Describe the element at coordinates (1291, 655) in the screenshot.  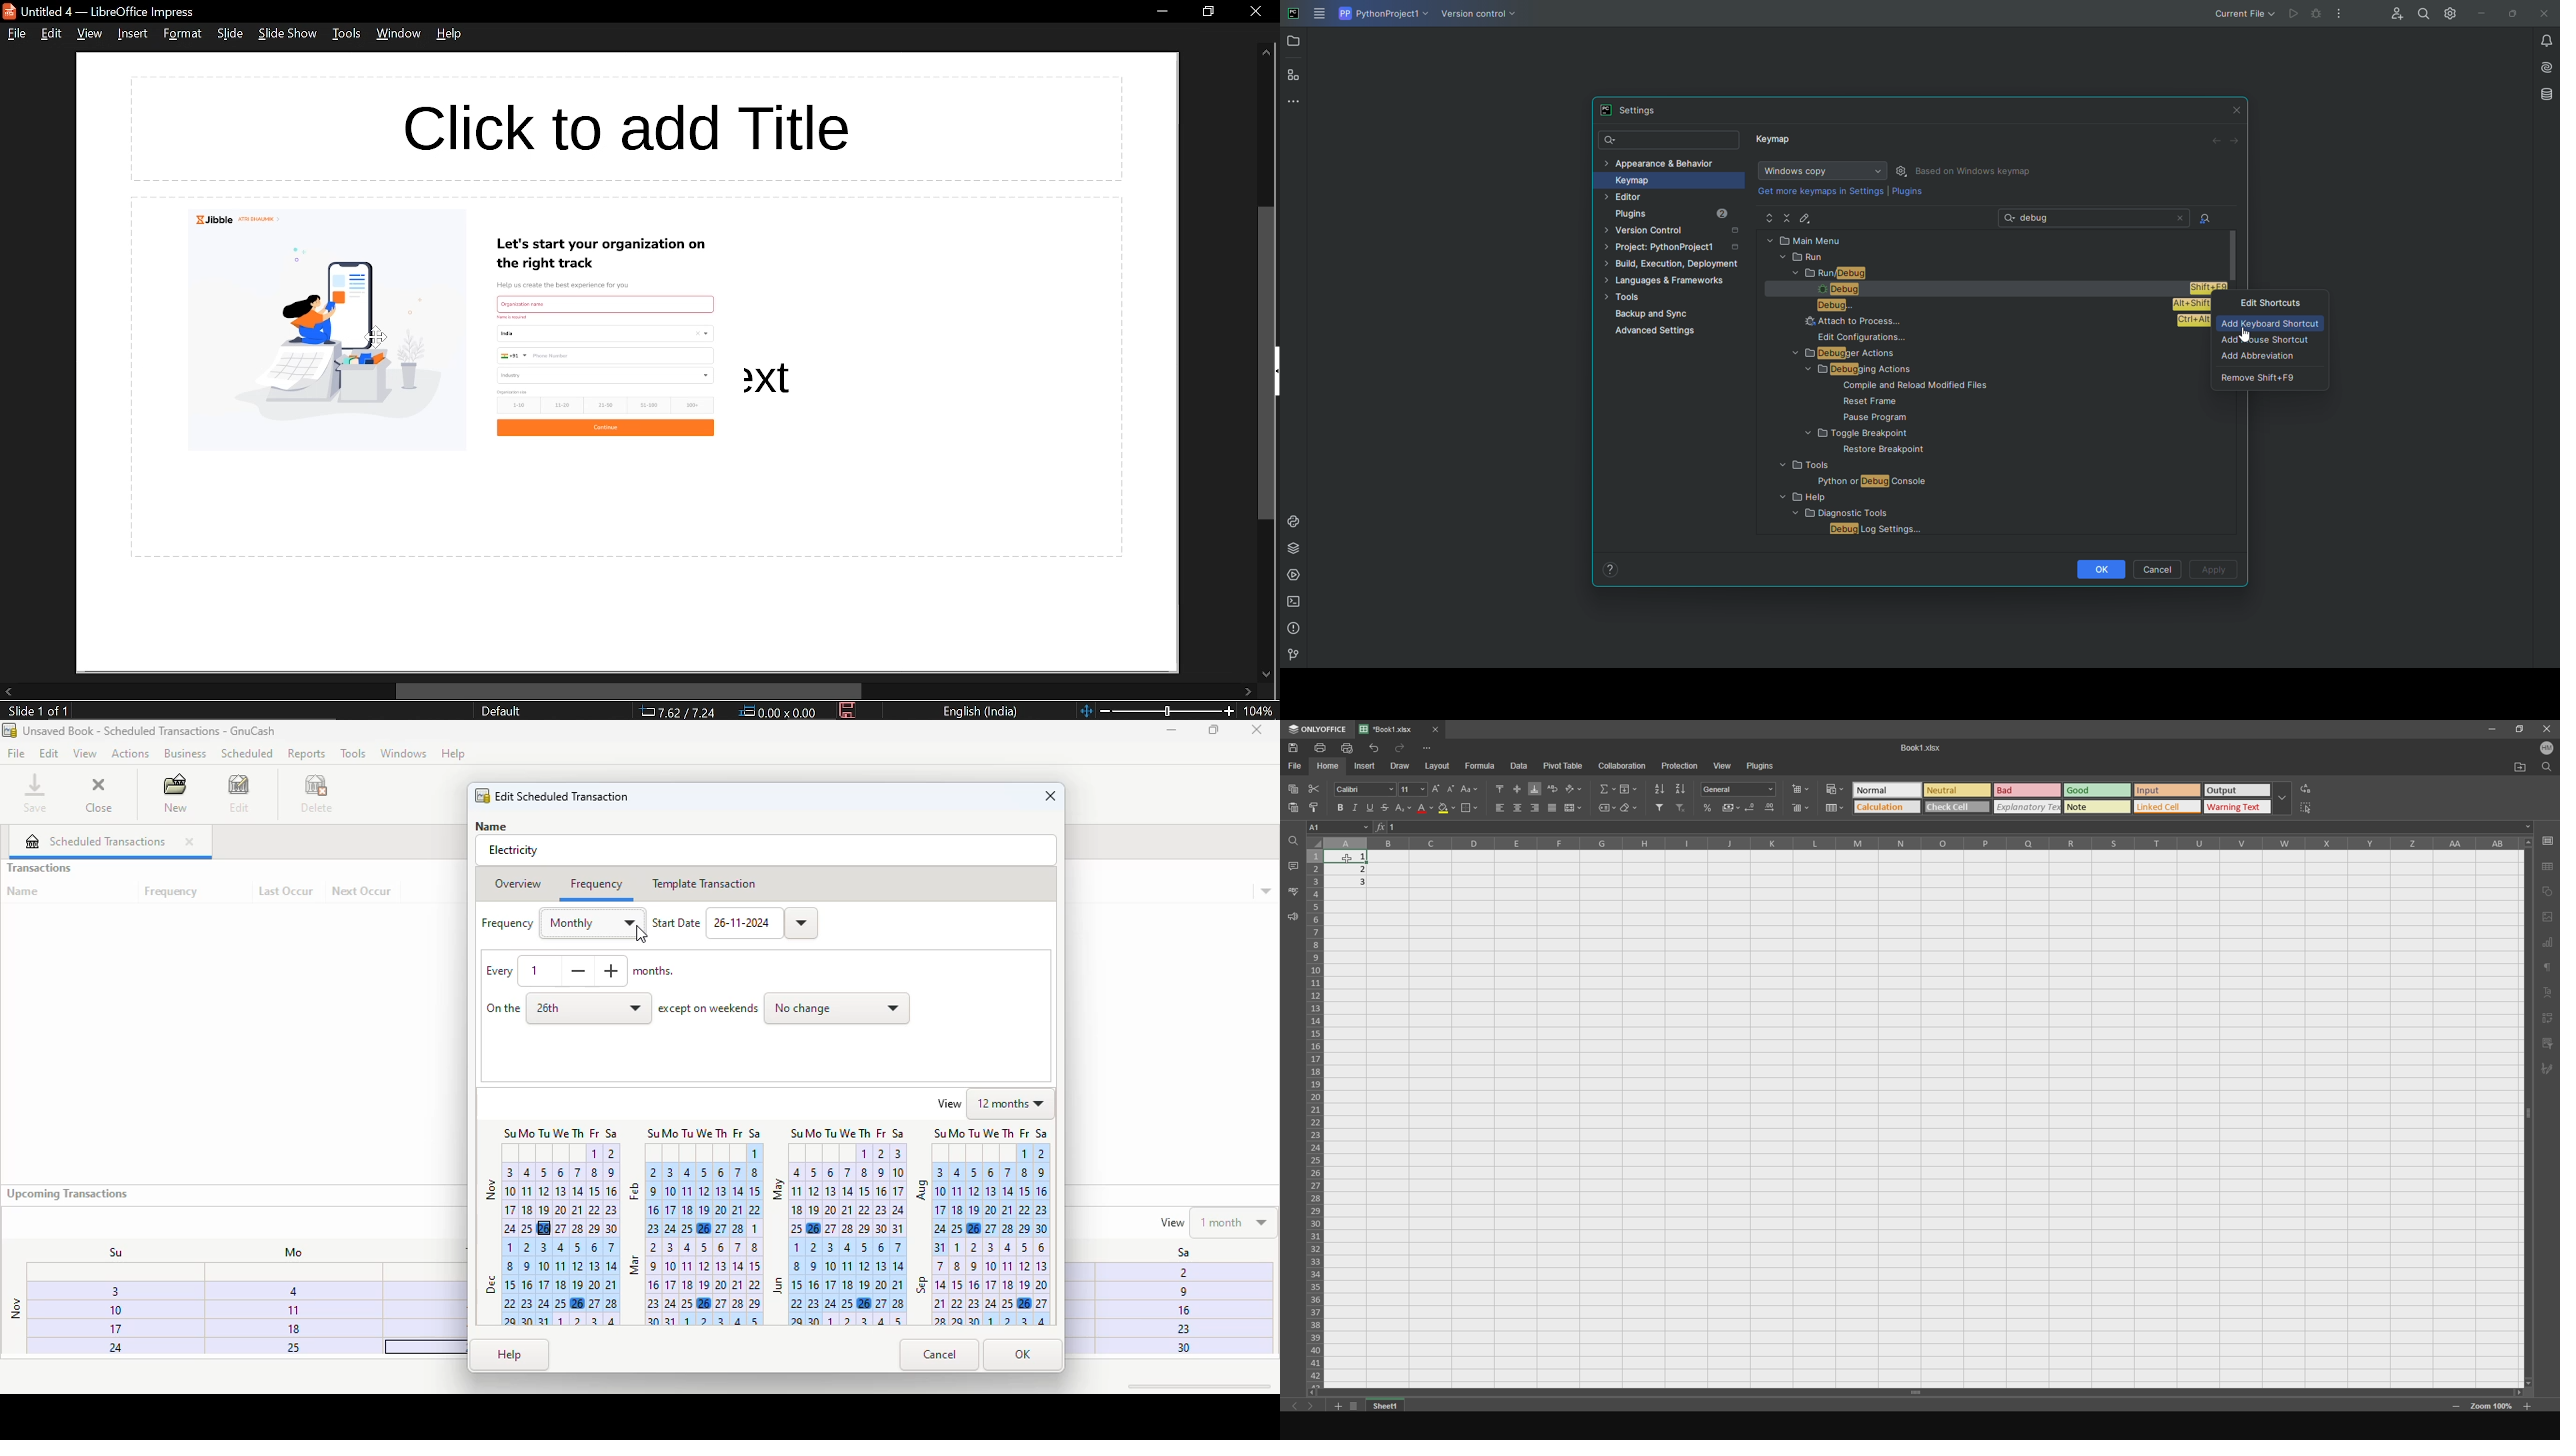
I see `version Control` at that location.